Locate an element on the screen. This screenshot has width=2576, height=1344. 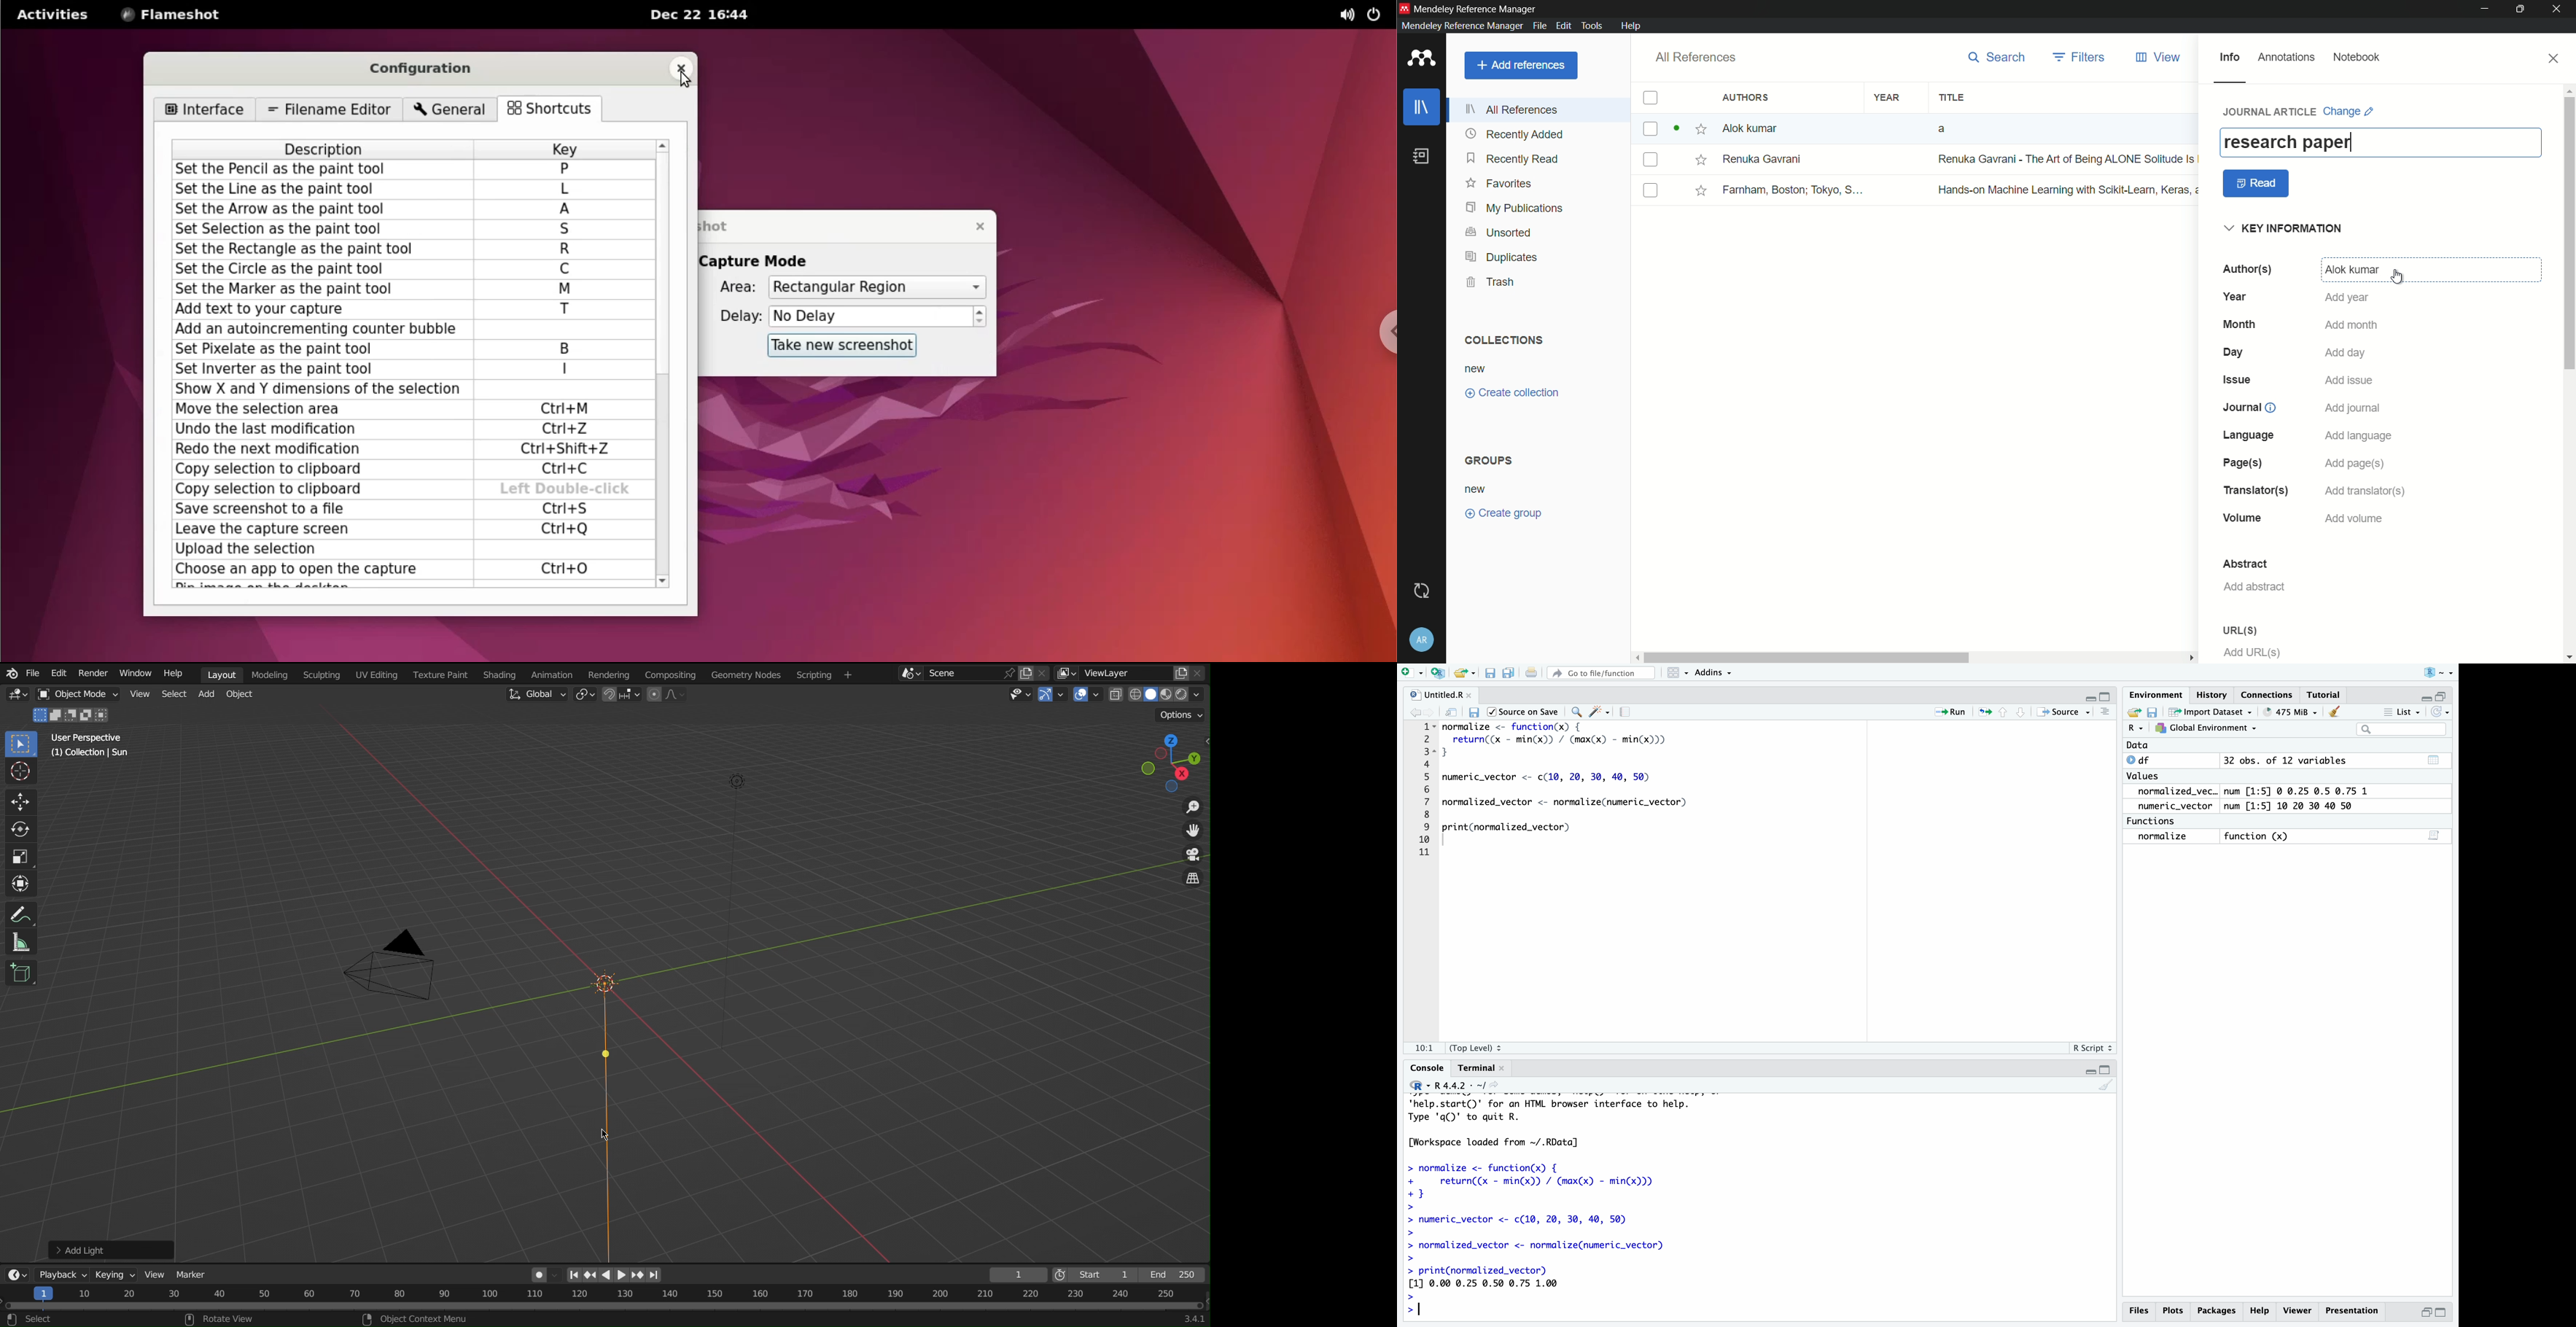
R.4.4.2~/ is located at coordinates (1458, 1086).